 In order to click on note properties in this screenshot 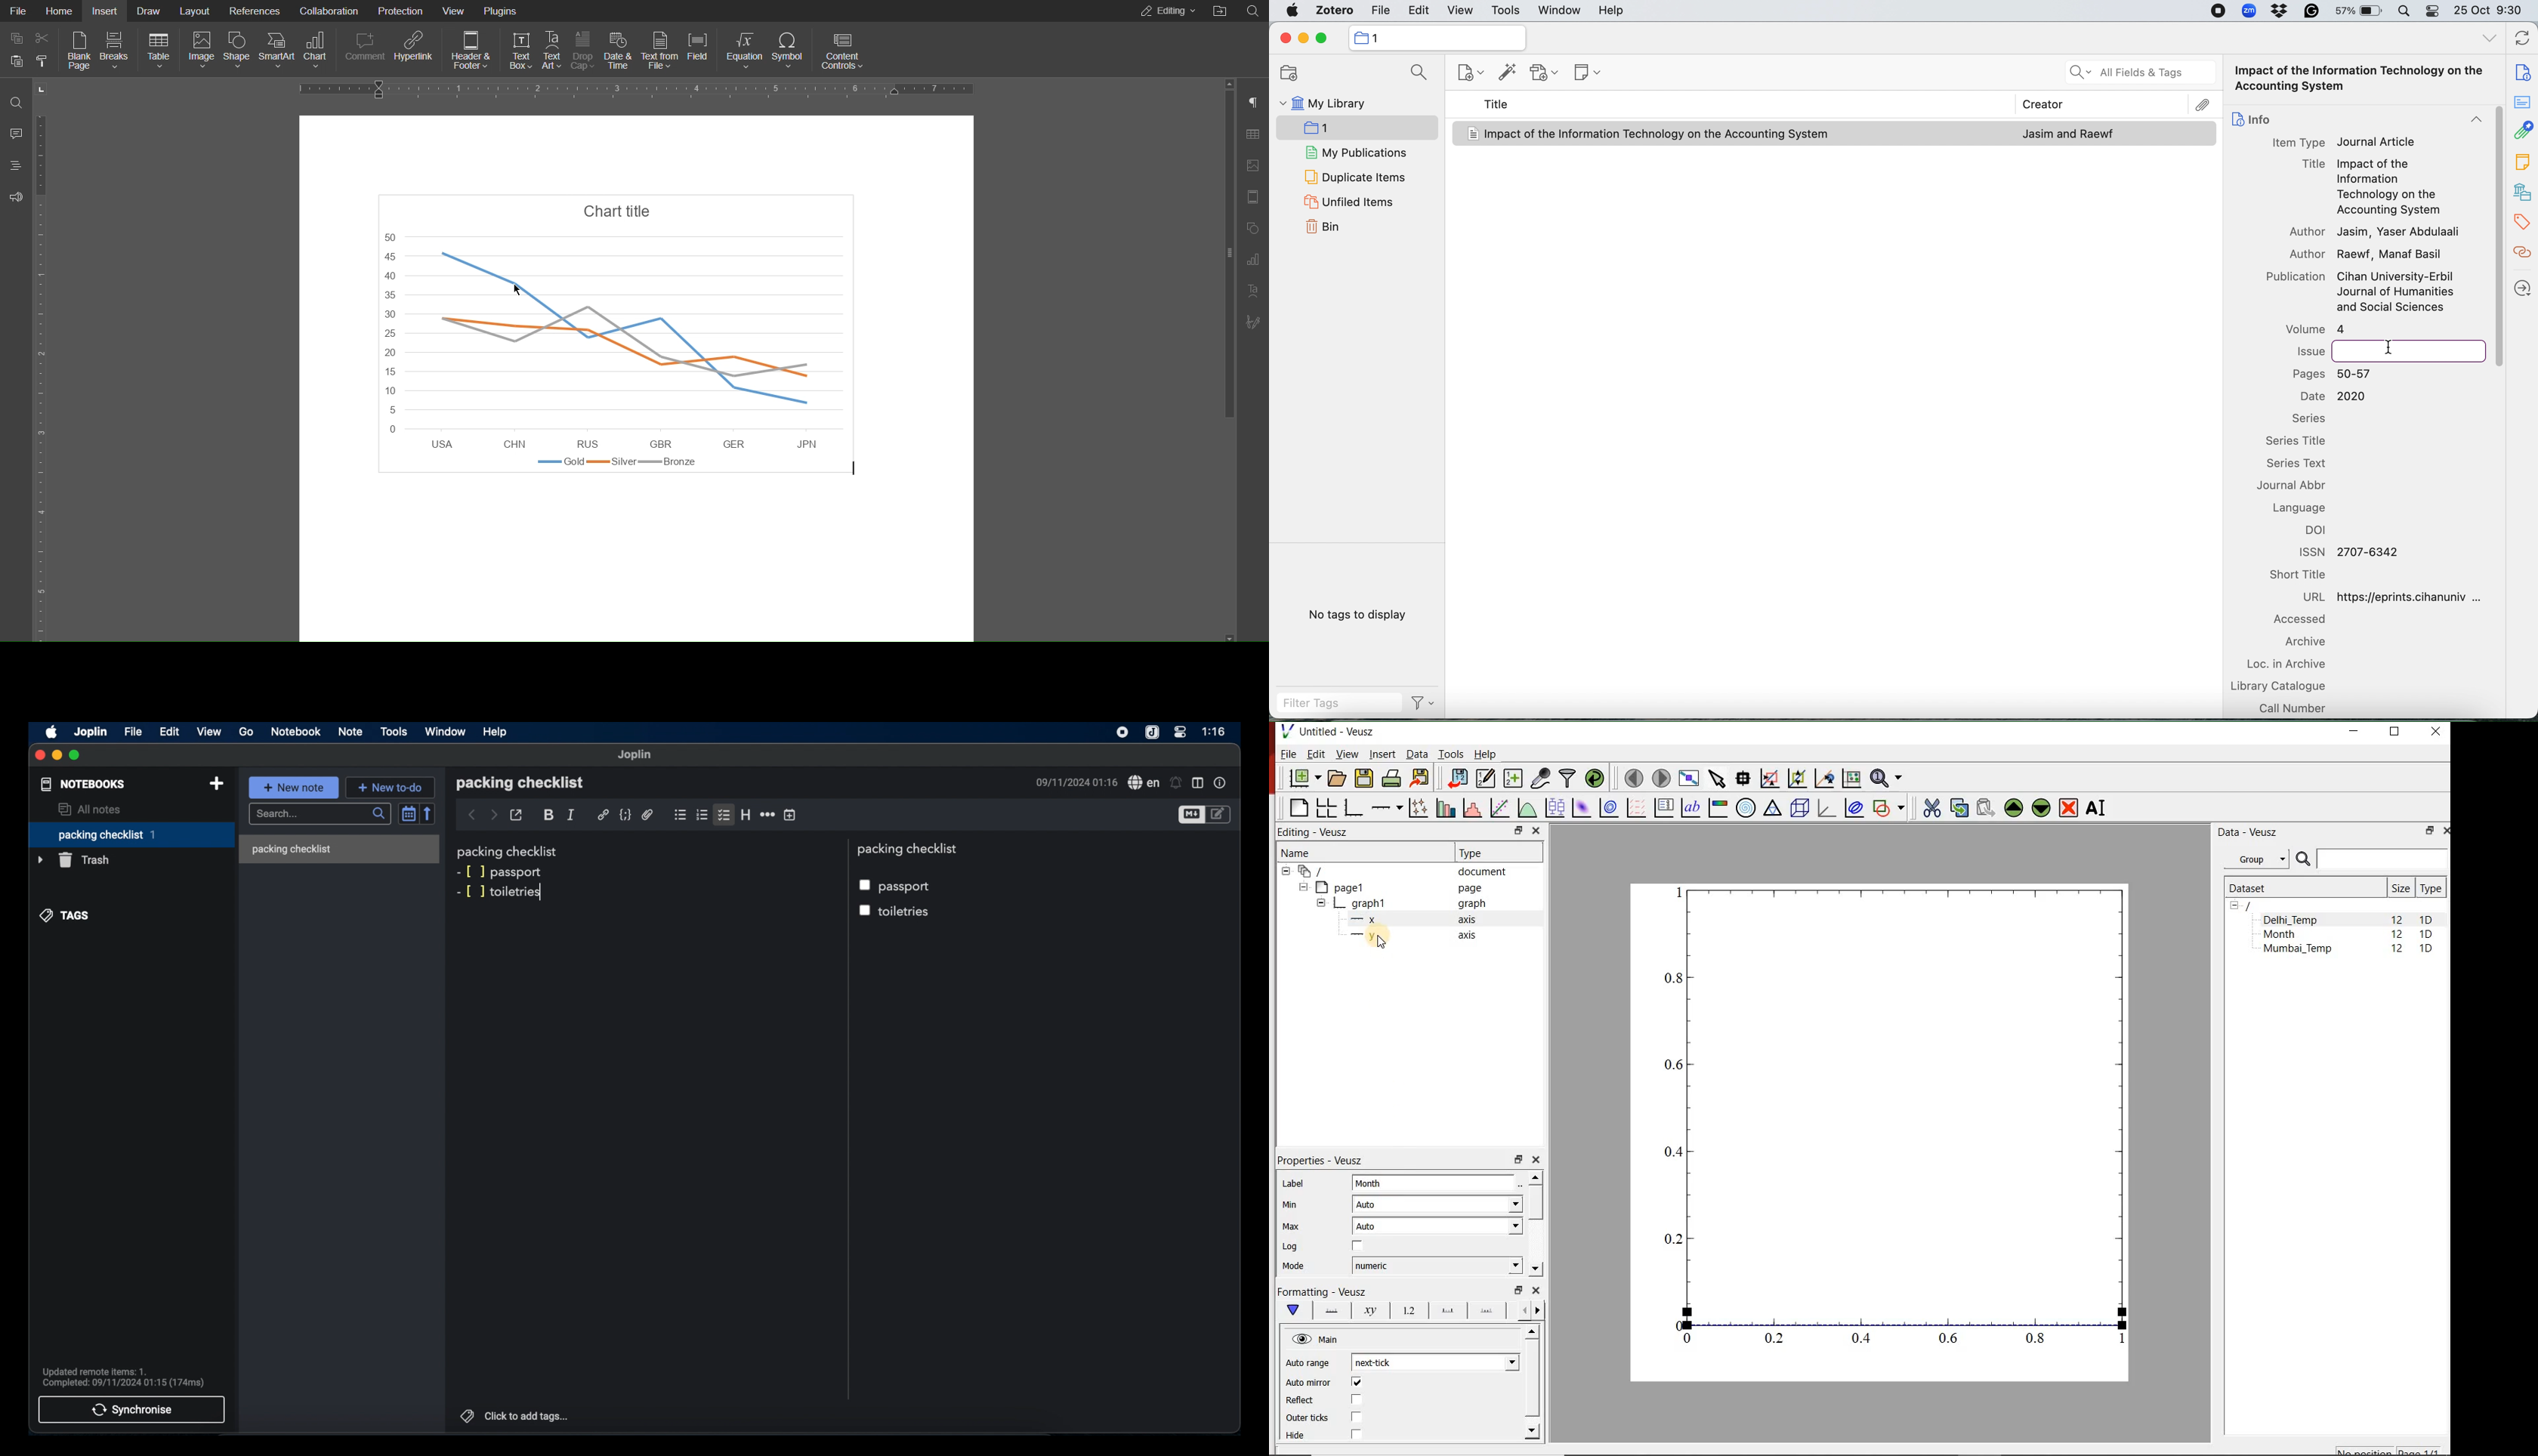, I will do `click(1221, 783)`.